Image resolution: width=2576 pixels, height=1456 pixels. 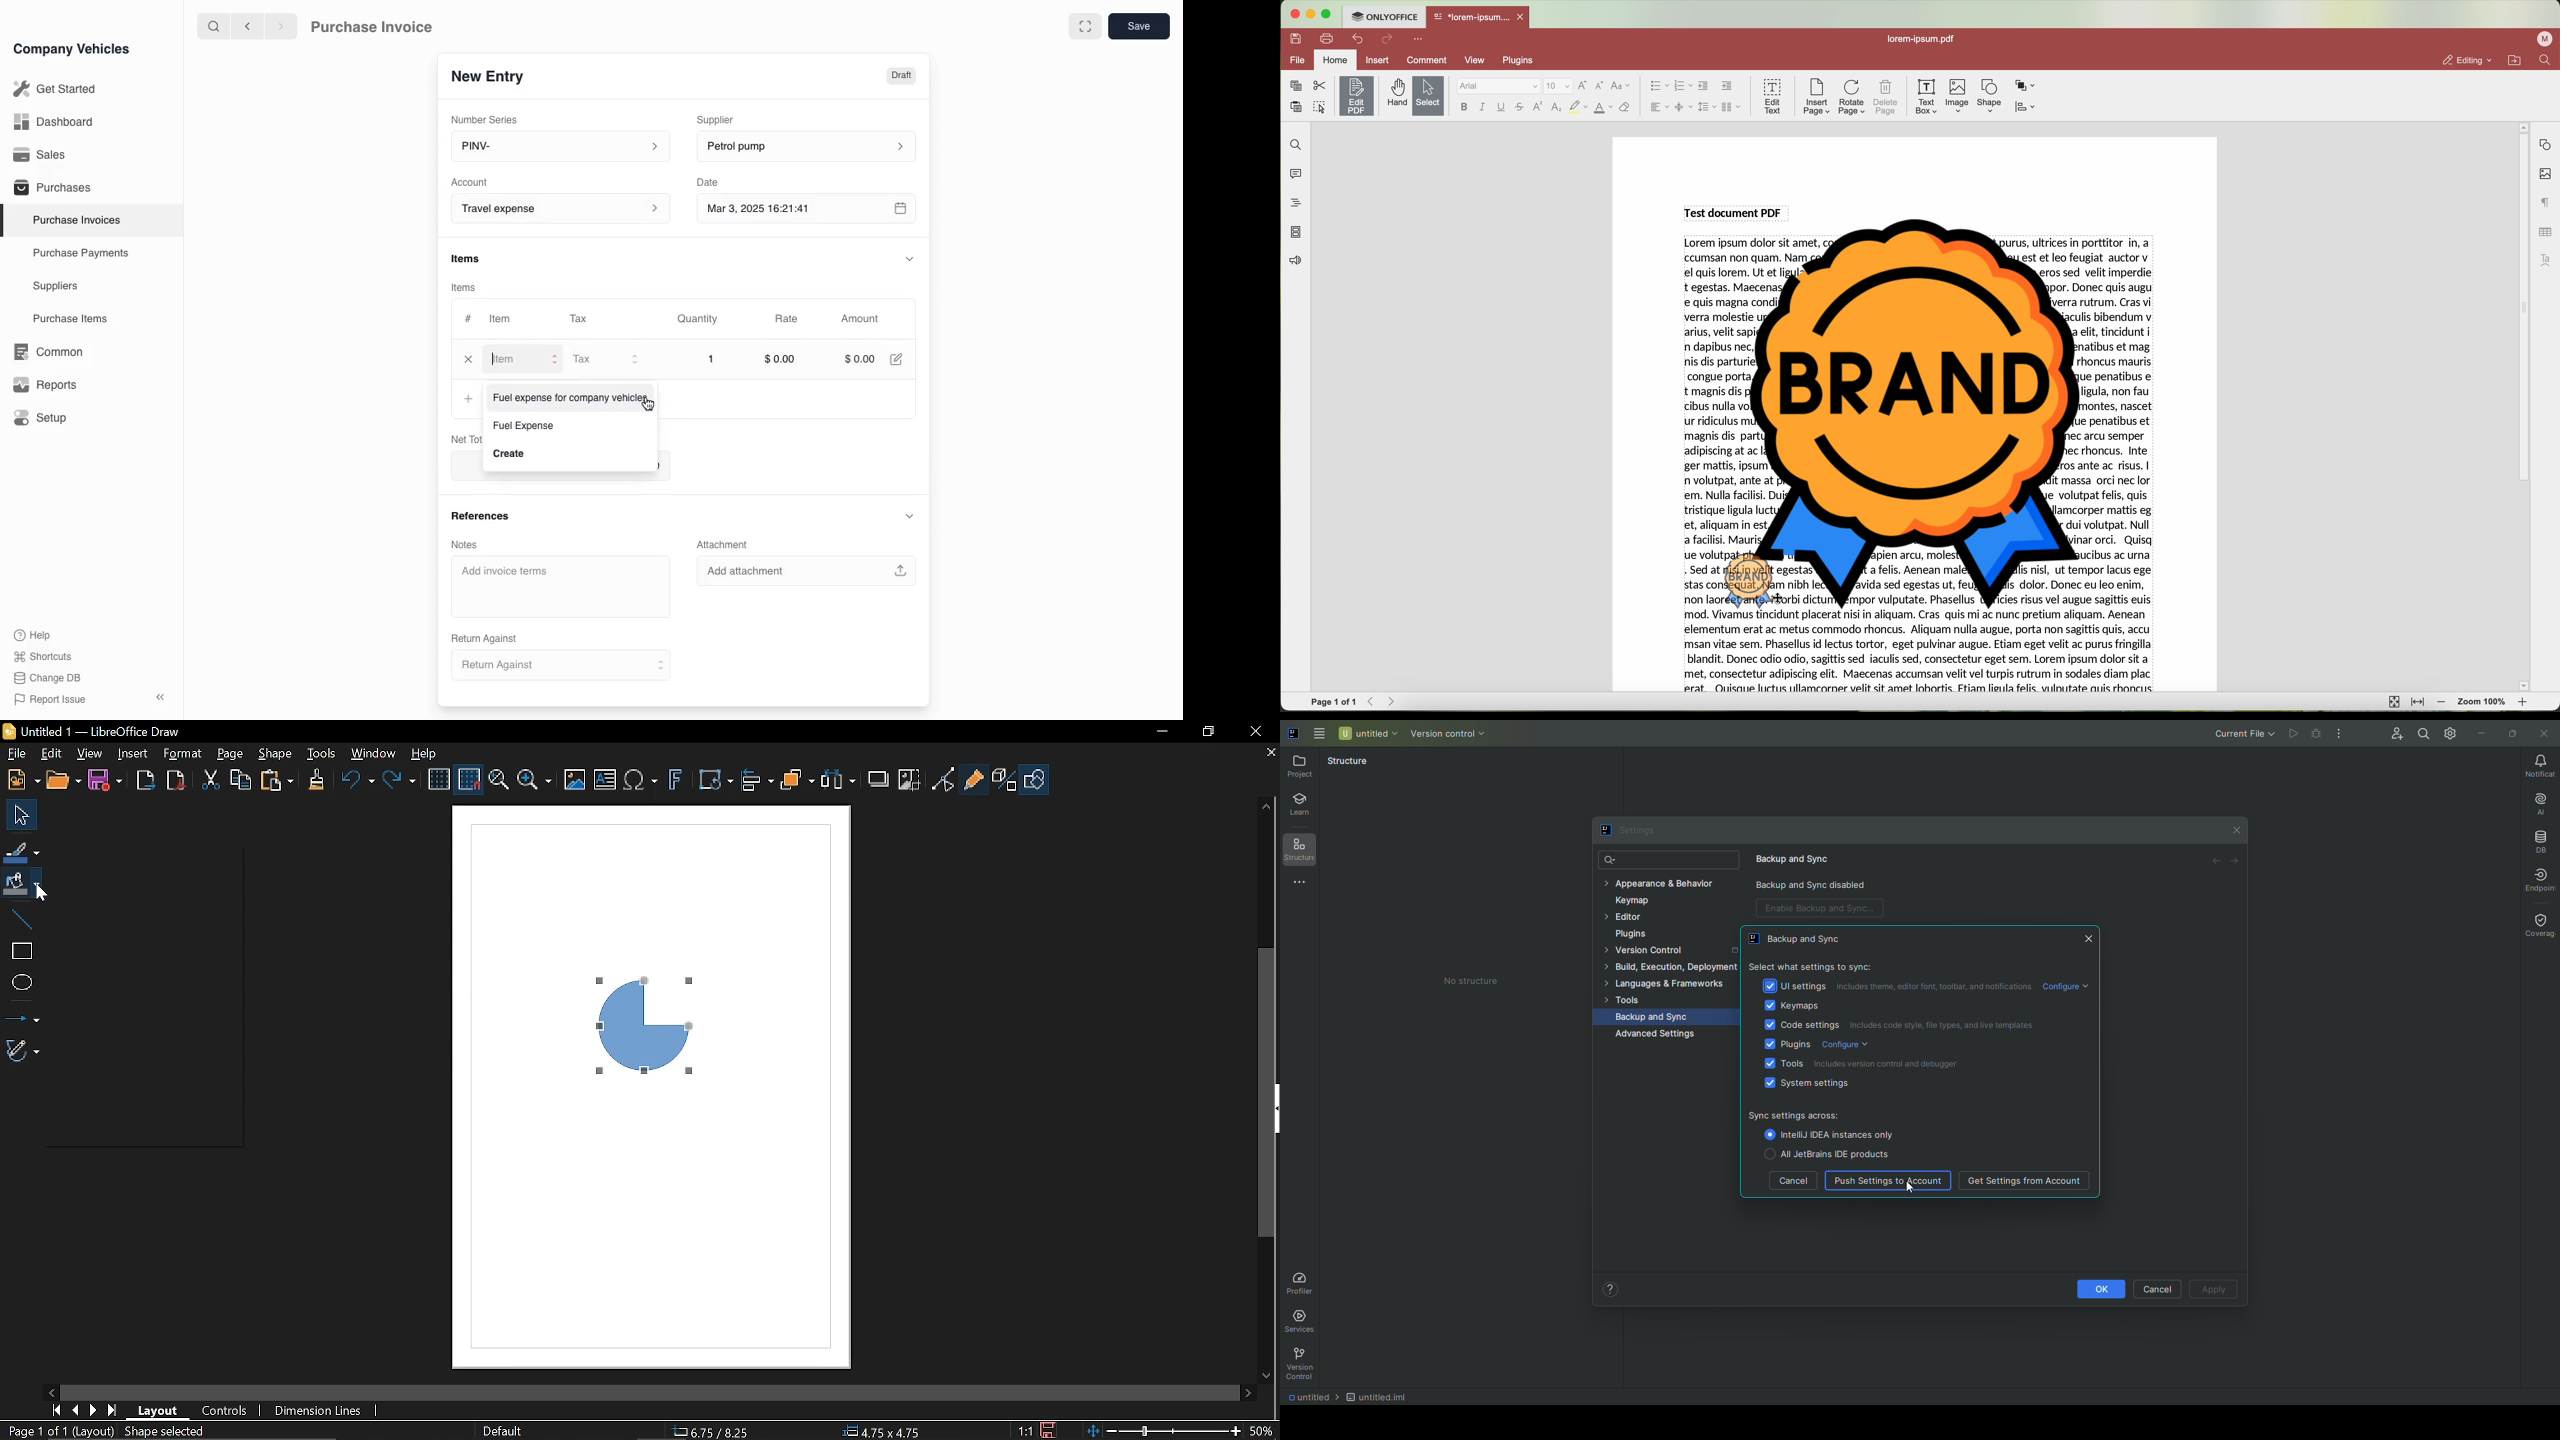 I want to click on items, so click(x=467, y=287).